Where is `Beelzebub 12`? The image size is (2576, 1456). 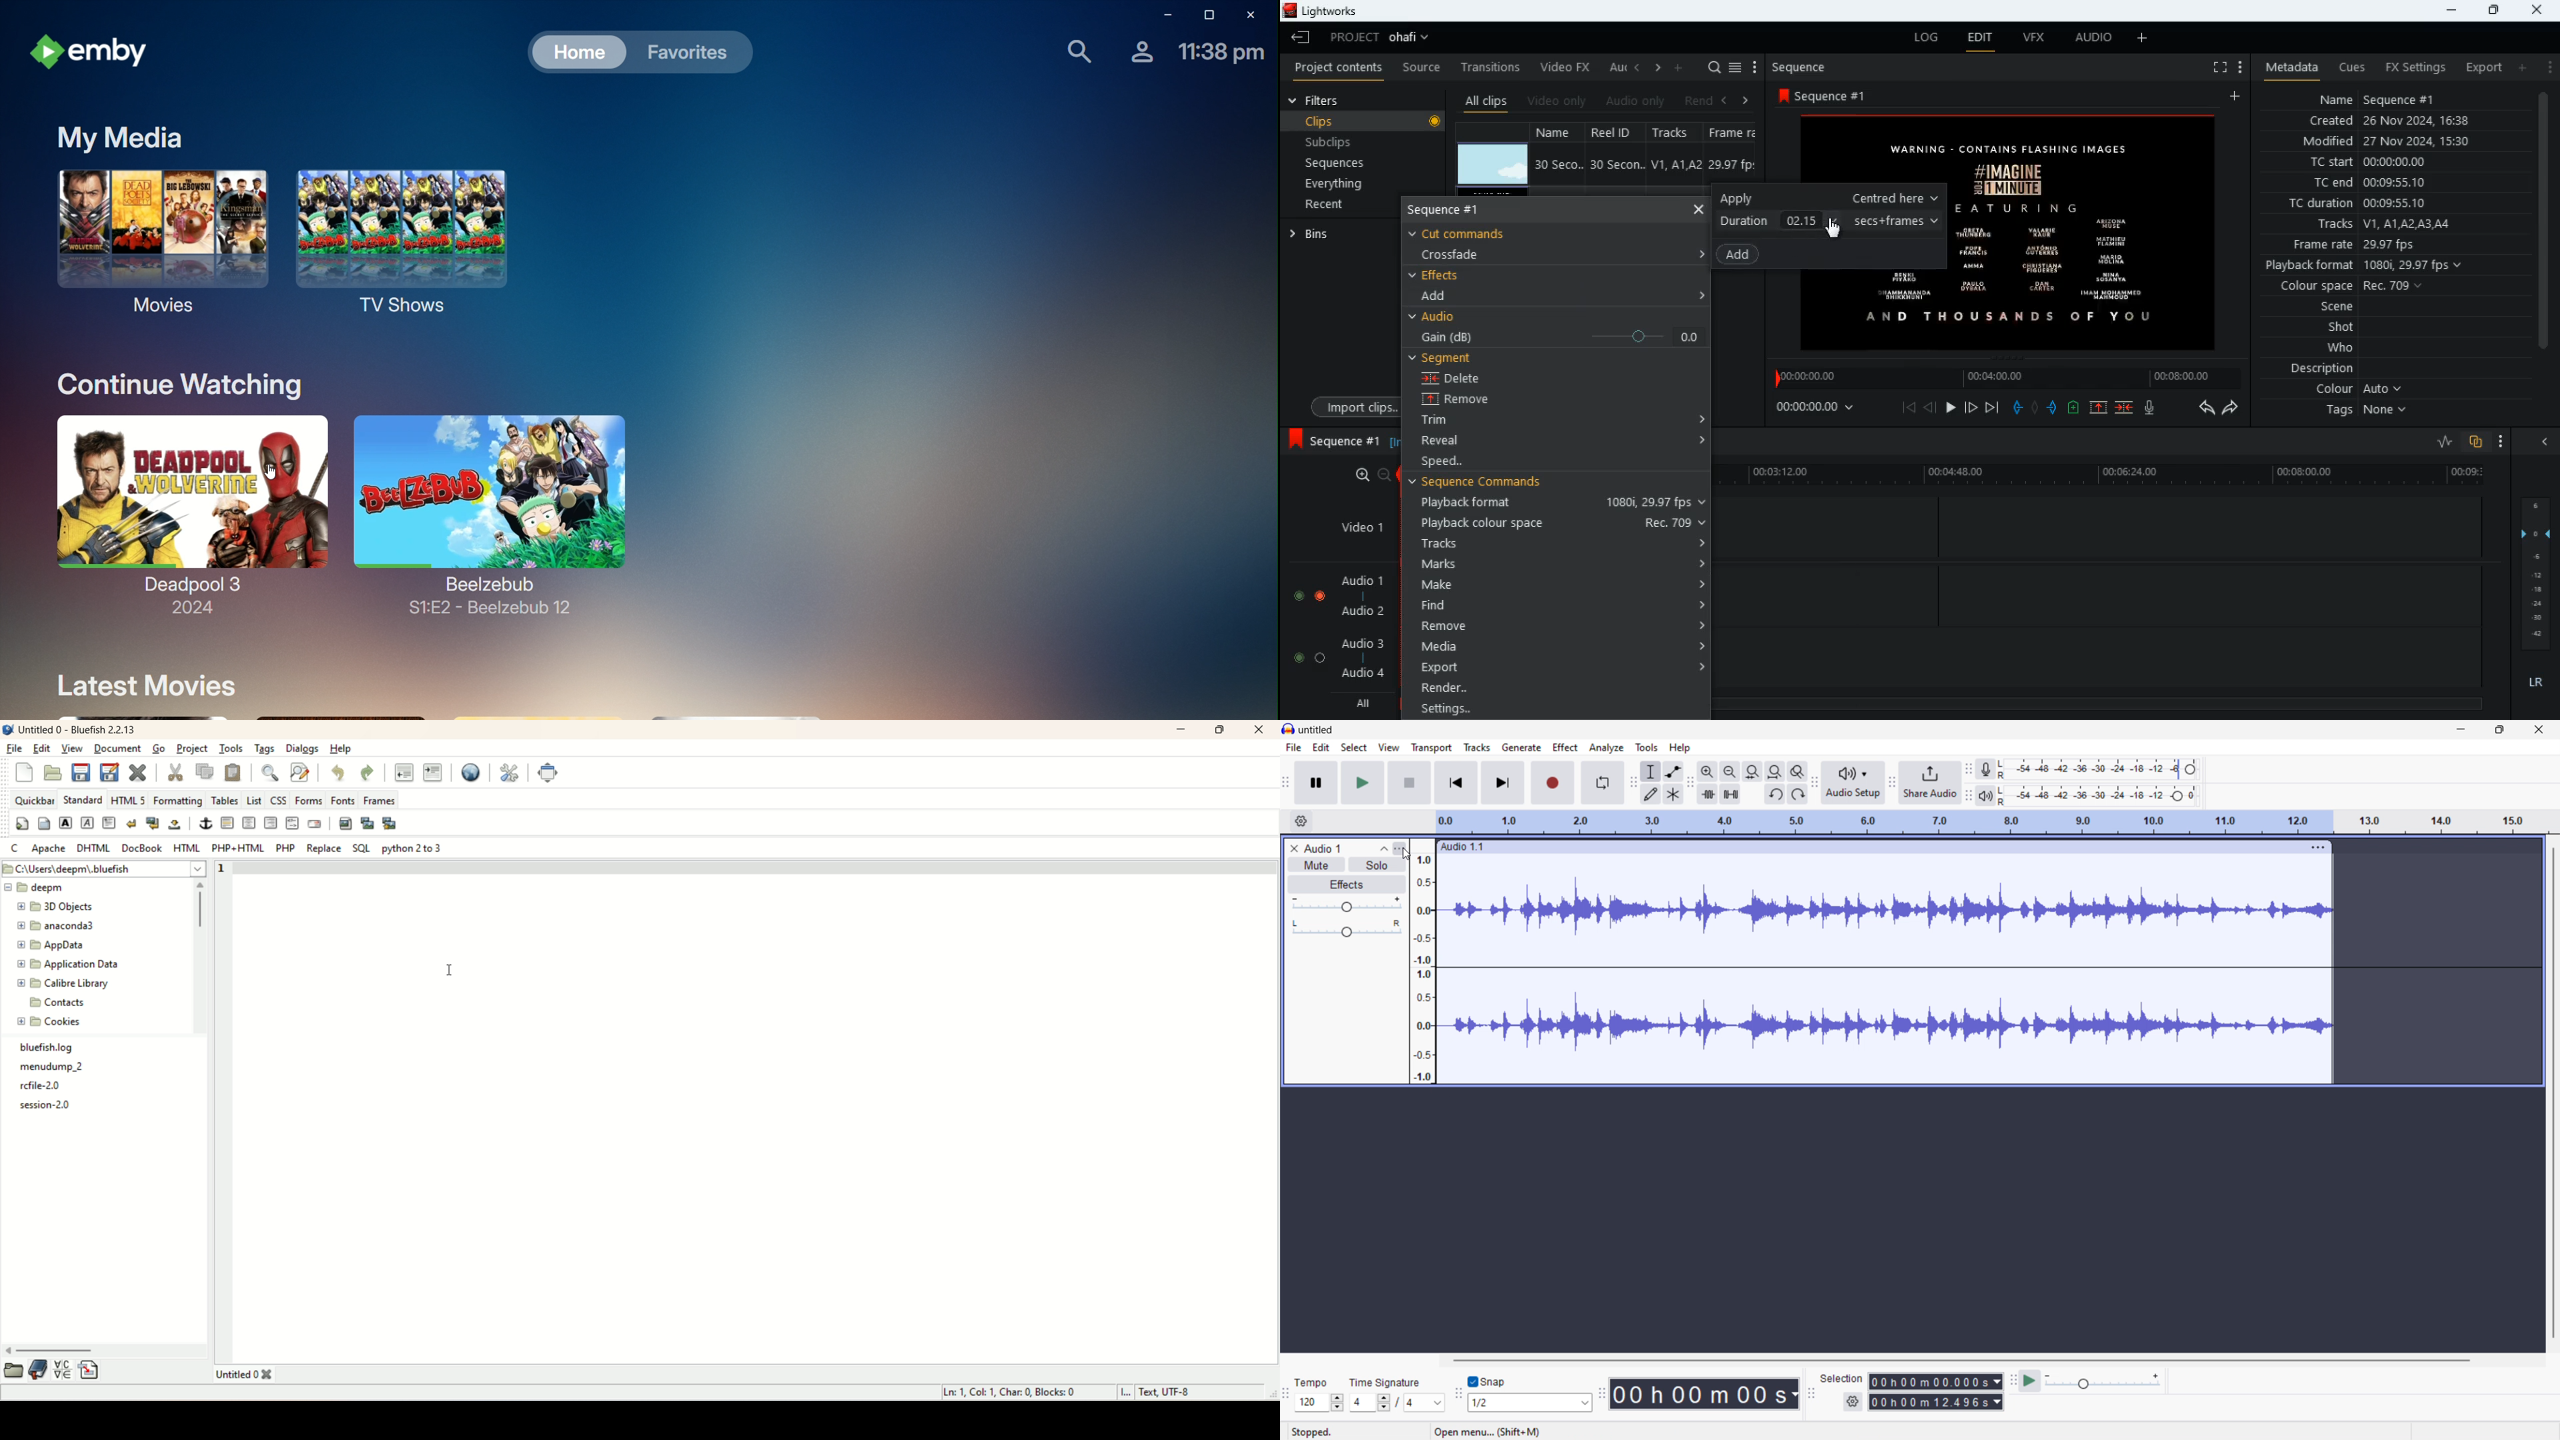 Beelzebub 12 is located at coordinates (489, 609).